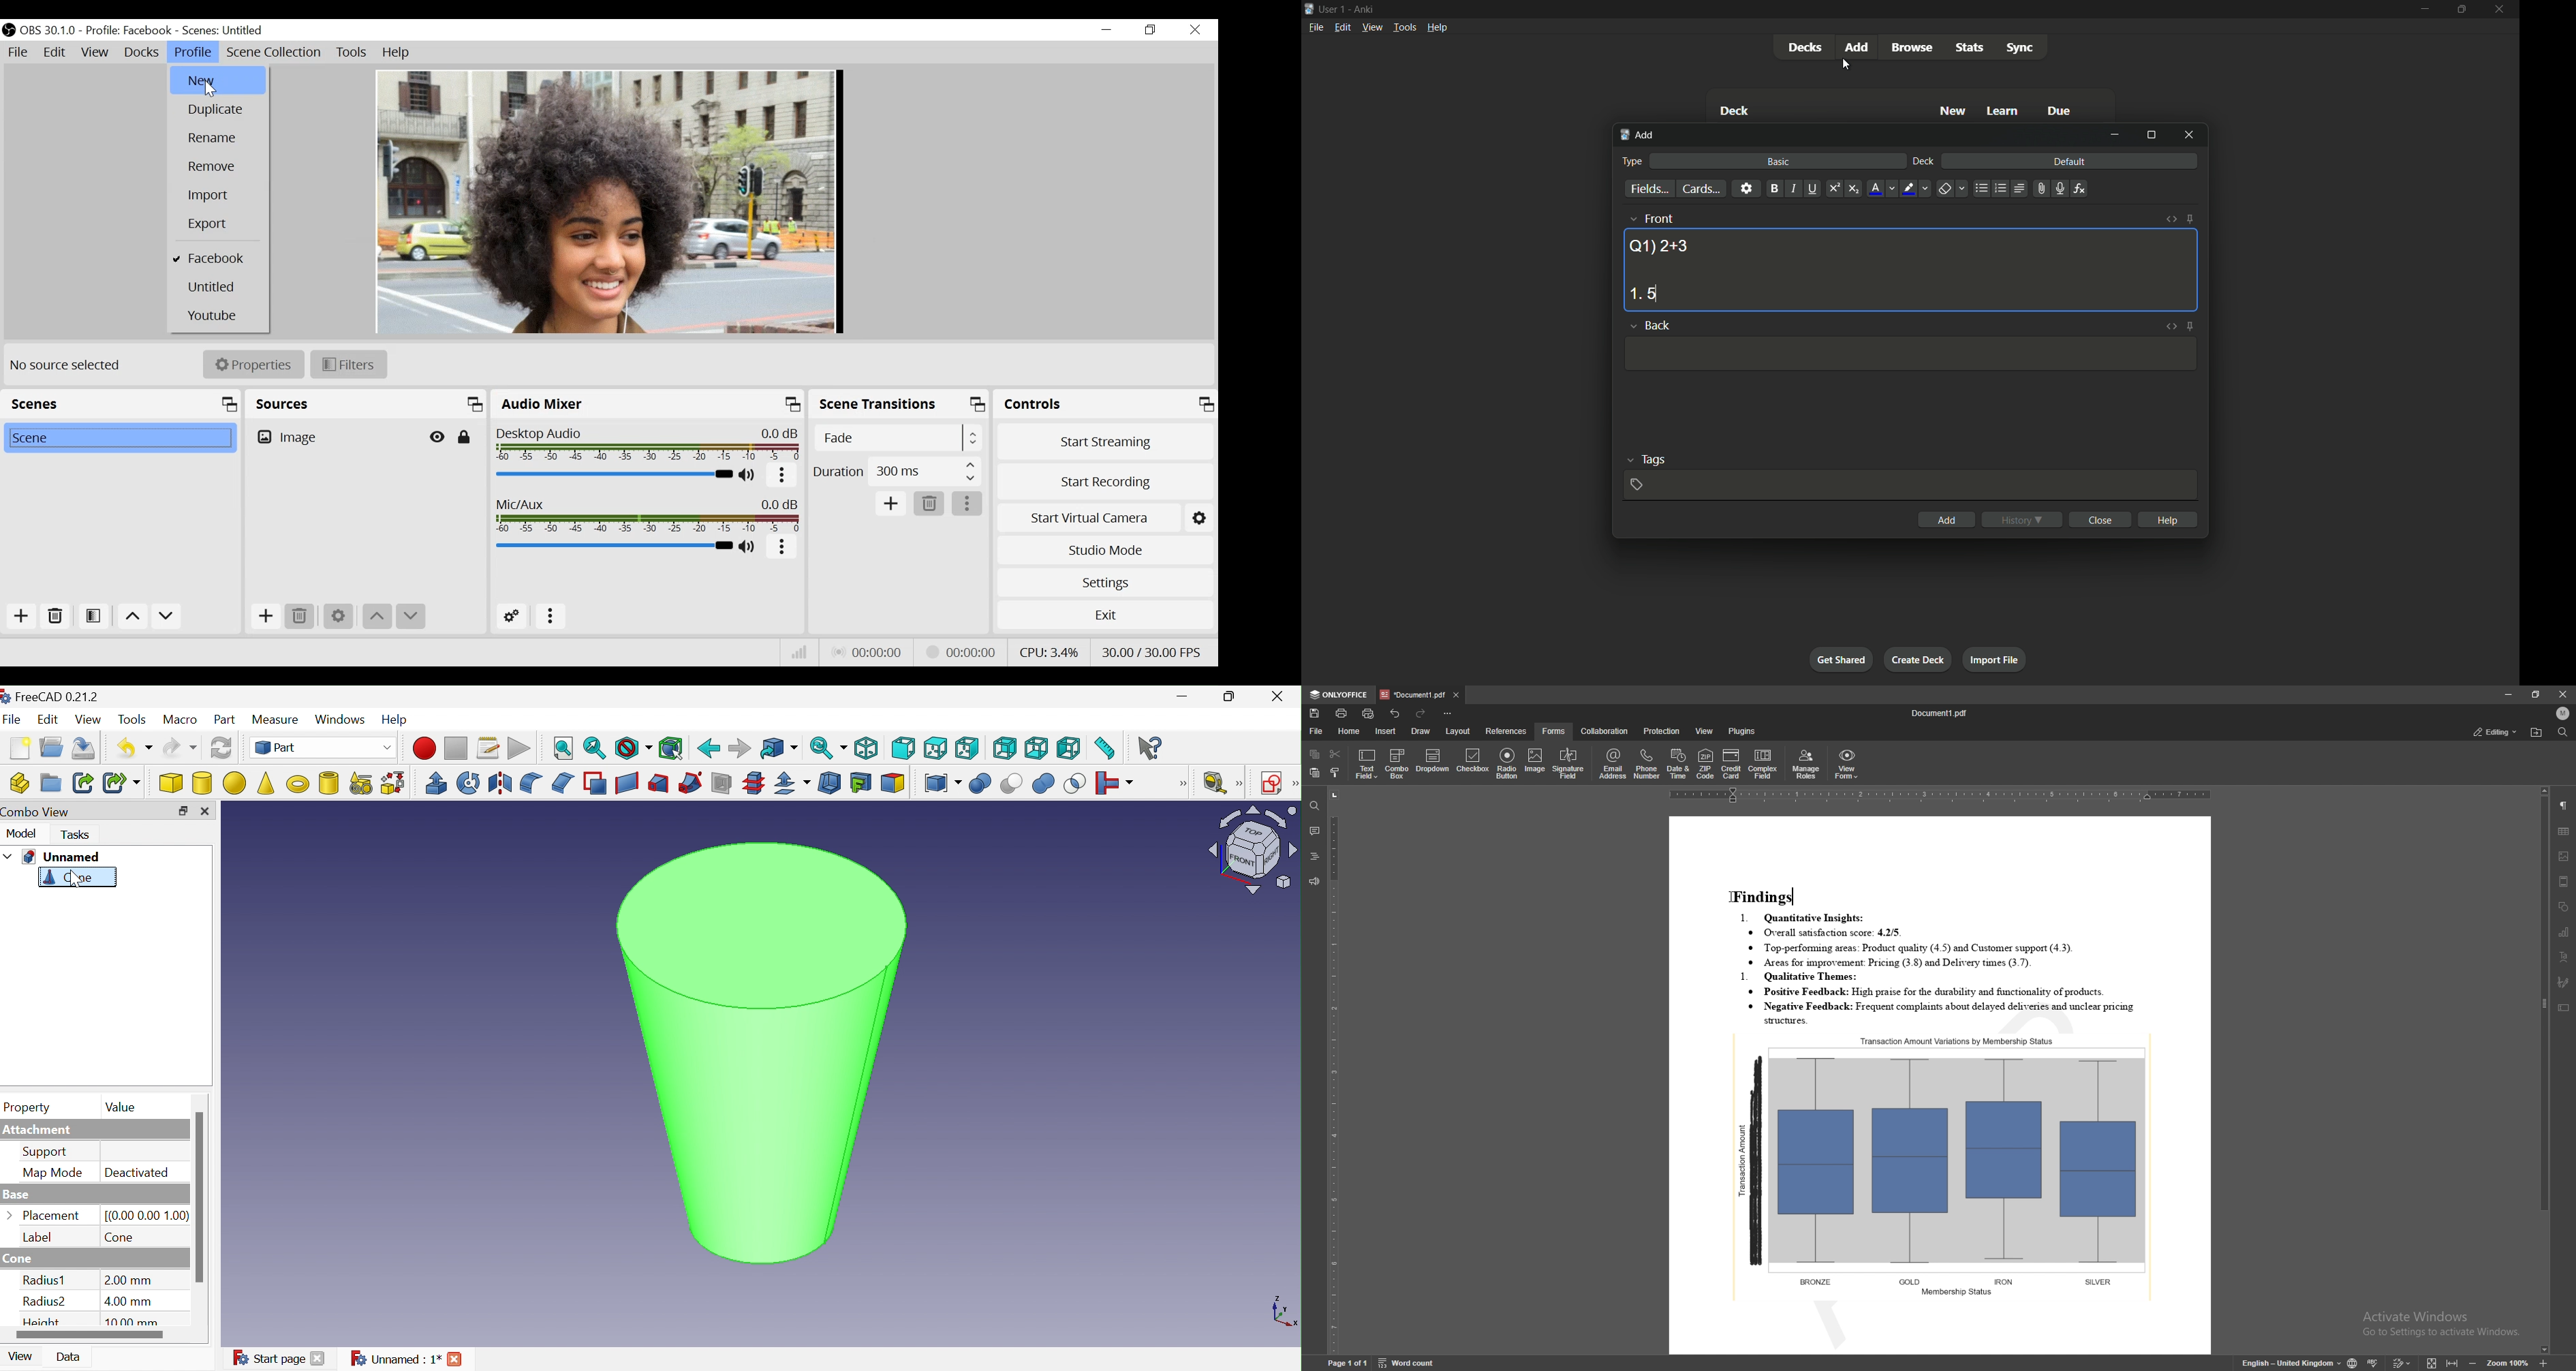  What do you see at coordinates (1734, 112) in the screenshot?
I see `deck` at bounding box center [1734, 112].